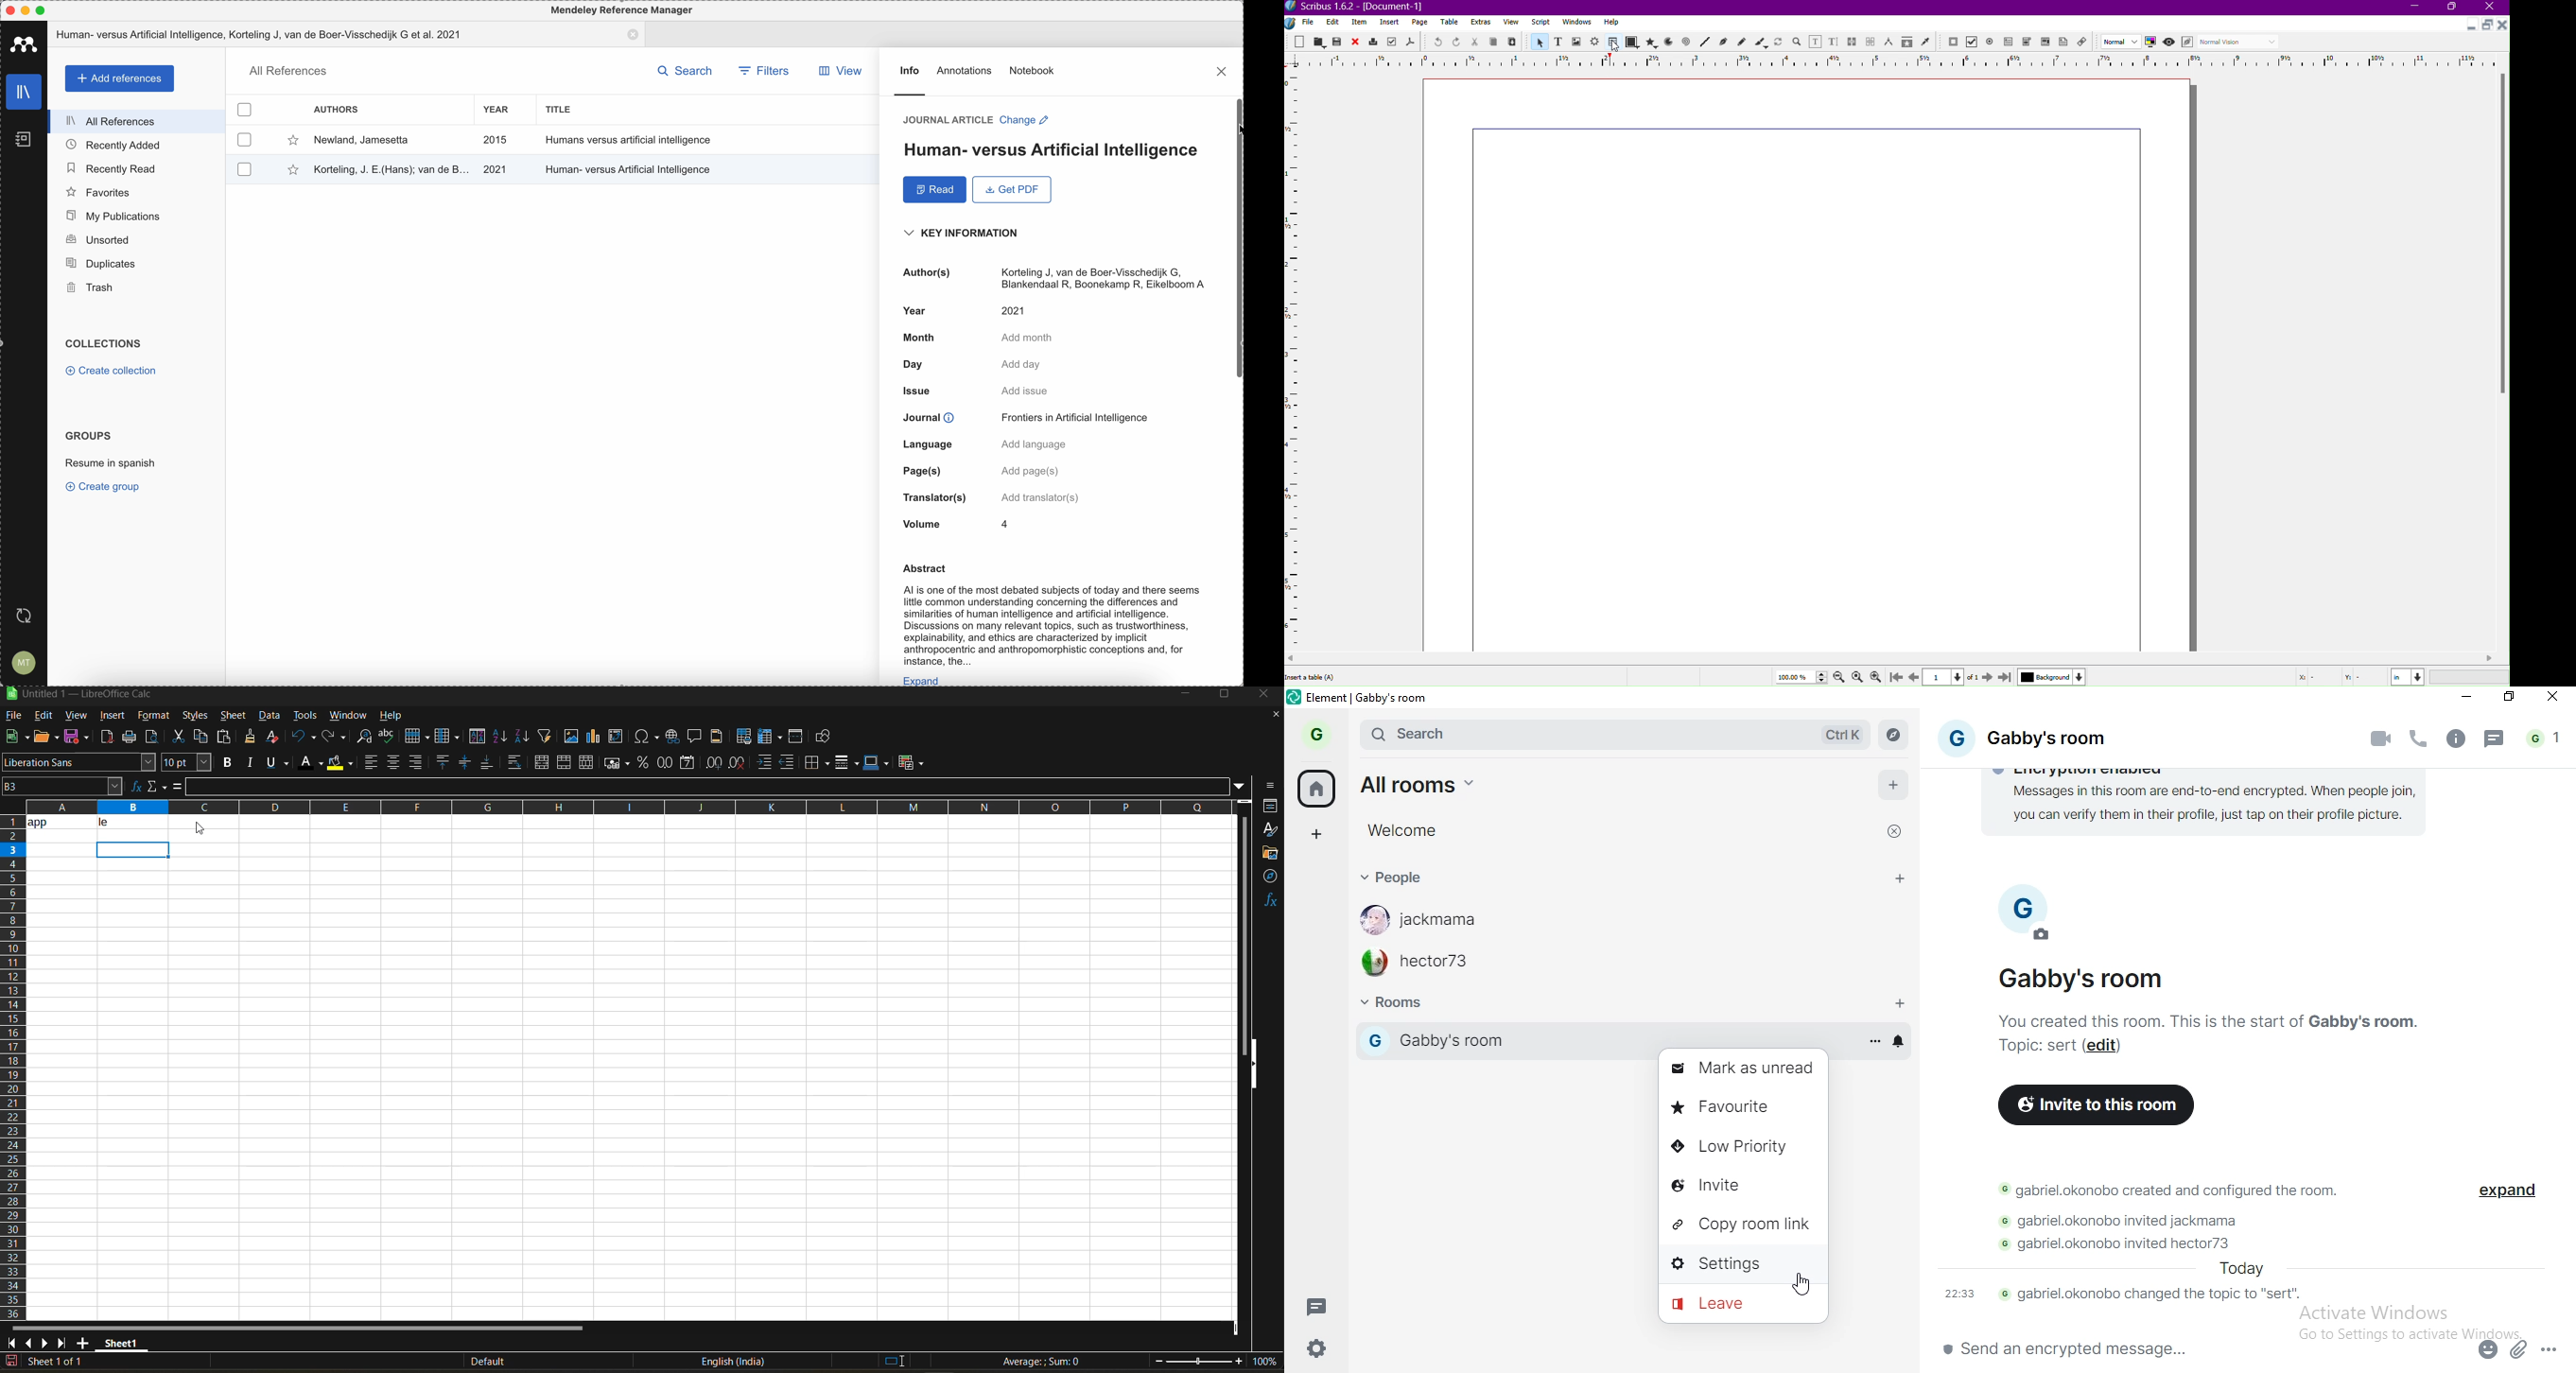 The height and width of the screenshot is (1400, 2576). What do you see at coordinates (1899, 676) in the screenshot?
I see `Go to First Page` at bounding box center [1899, 676].